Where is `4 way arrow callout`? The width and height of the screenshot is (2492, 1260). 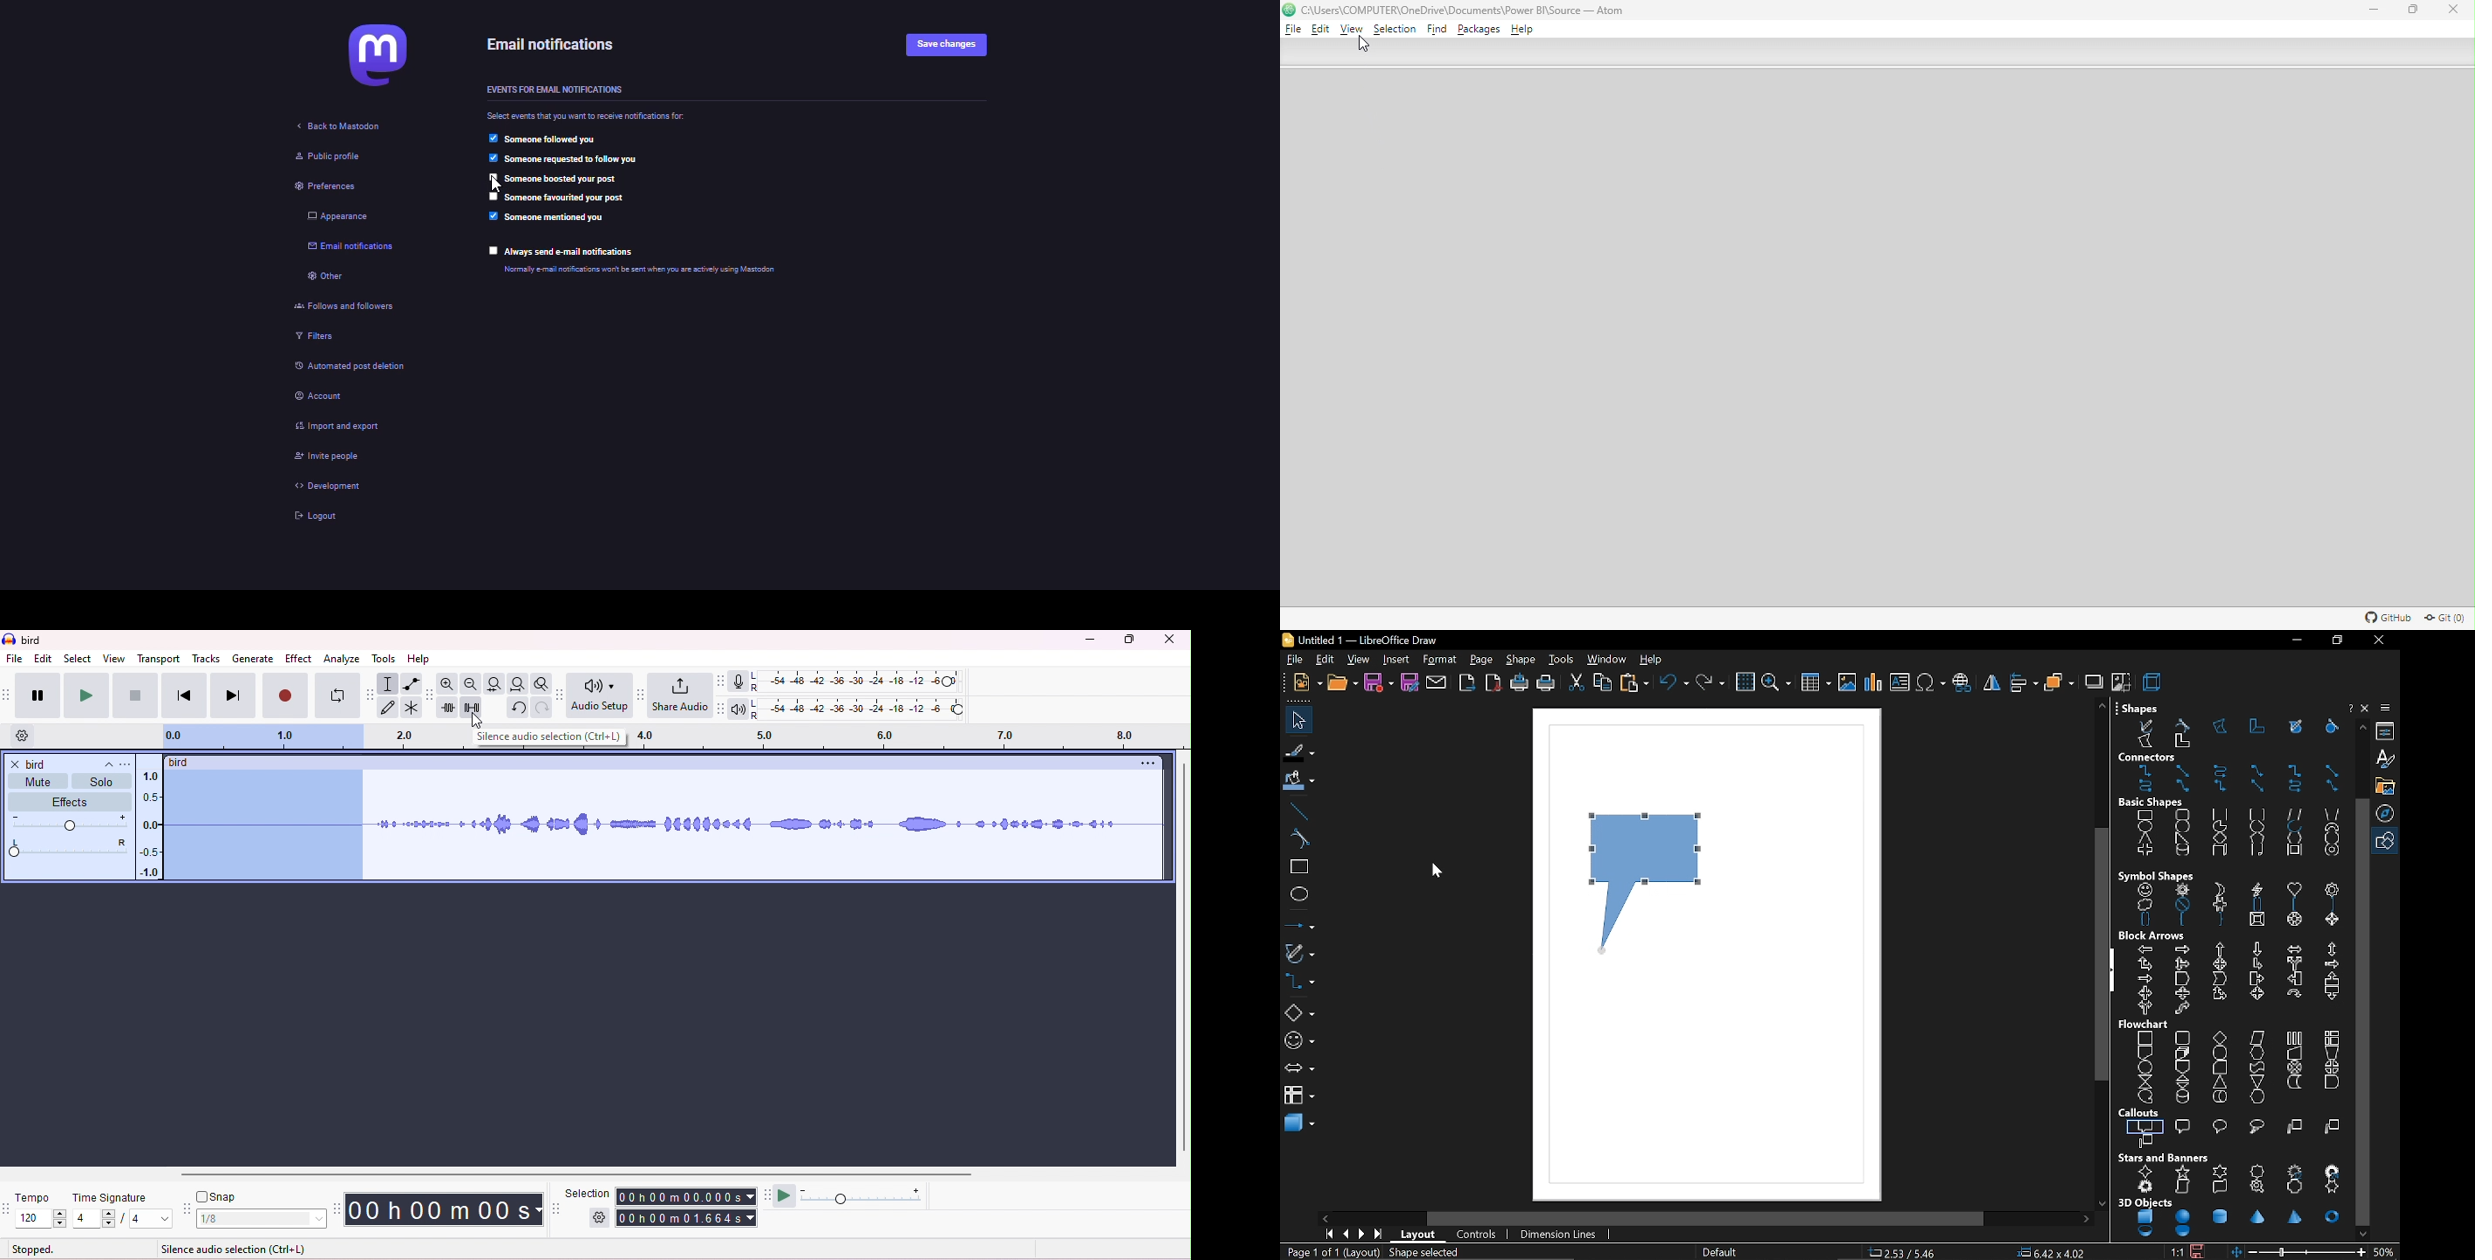
4 way arrow callout is located at coordinates (2256, 994).